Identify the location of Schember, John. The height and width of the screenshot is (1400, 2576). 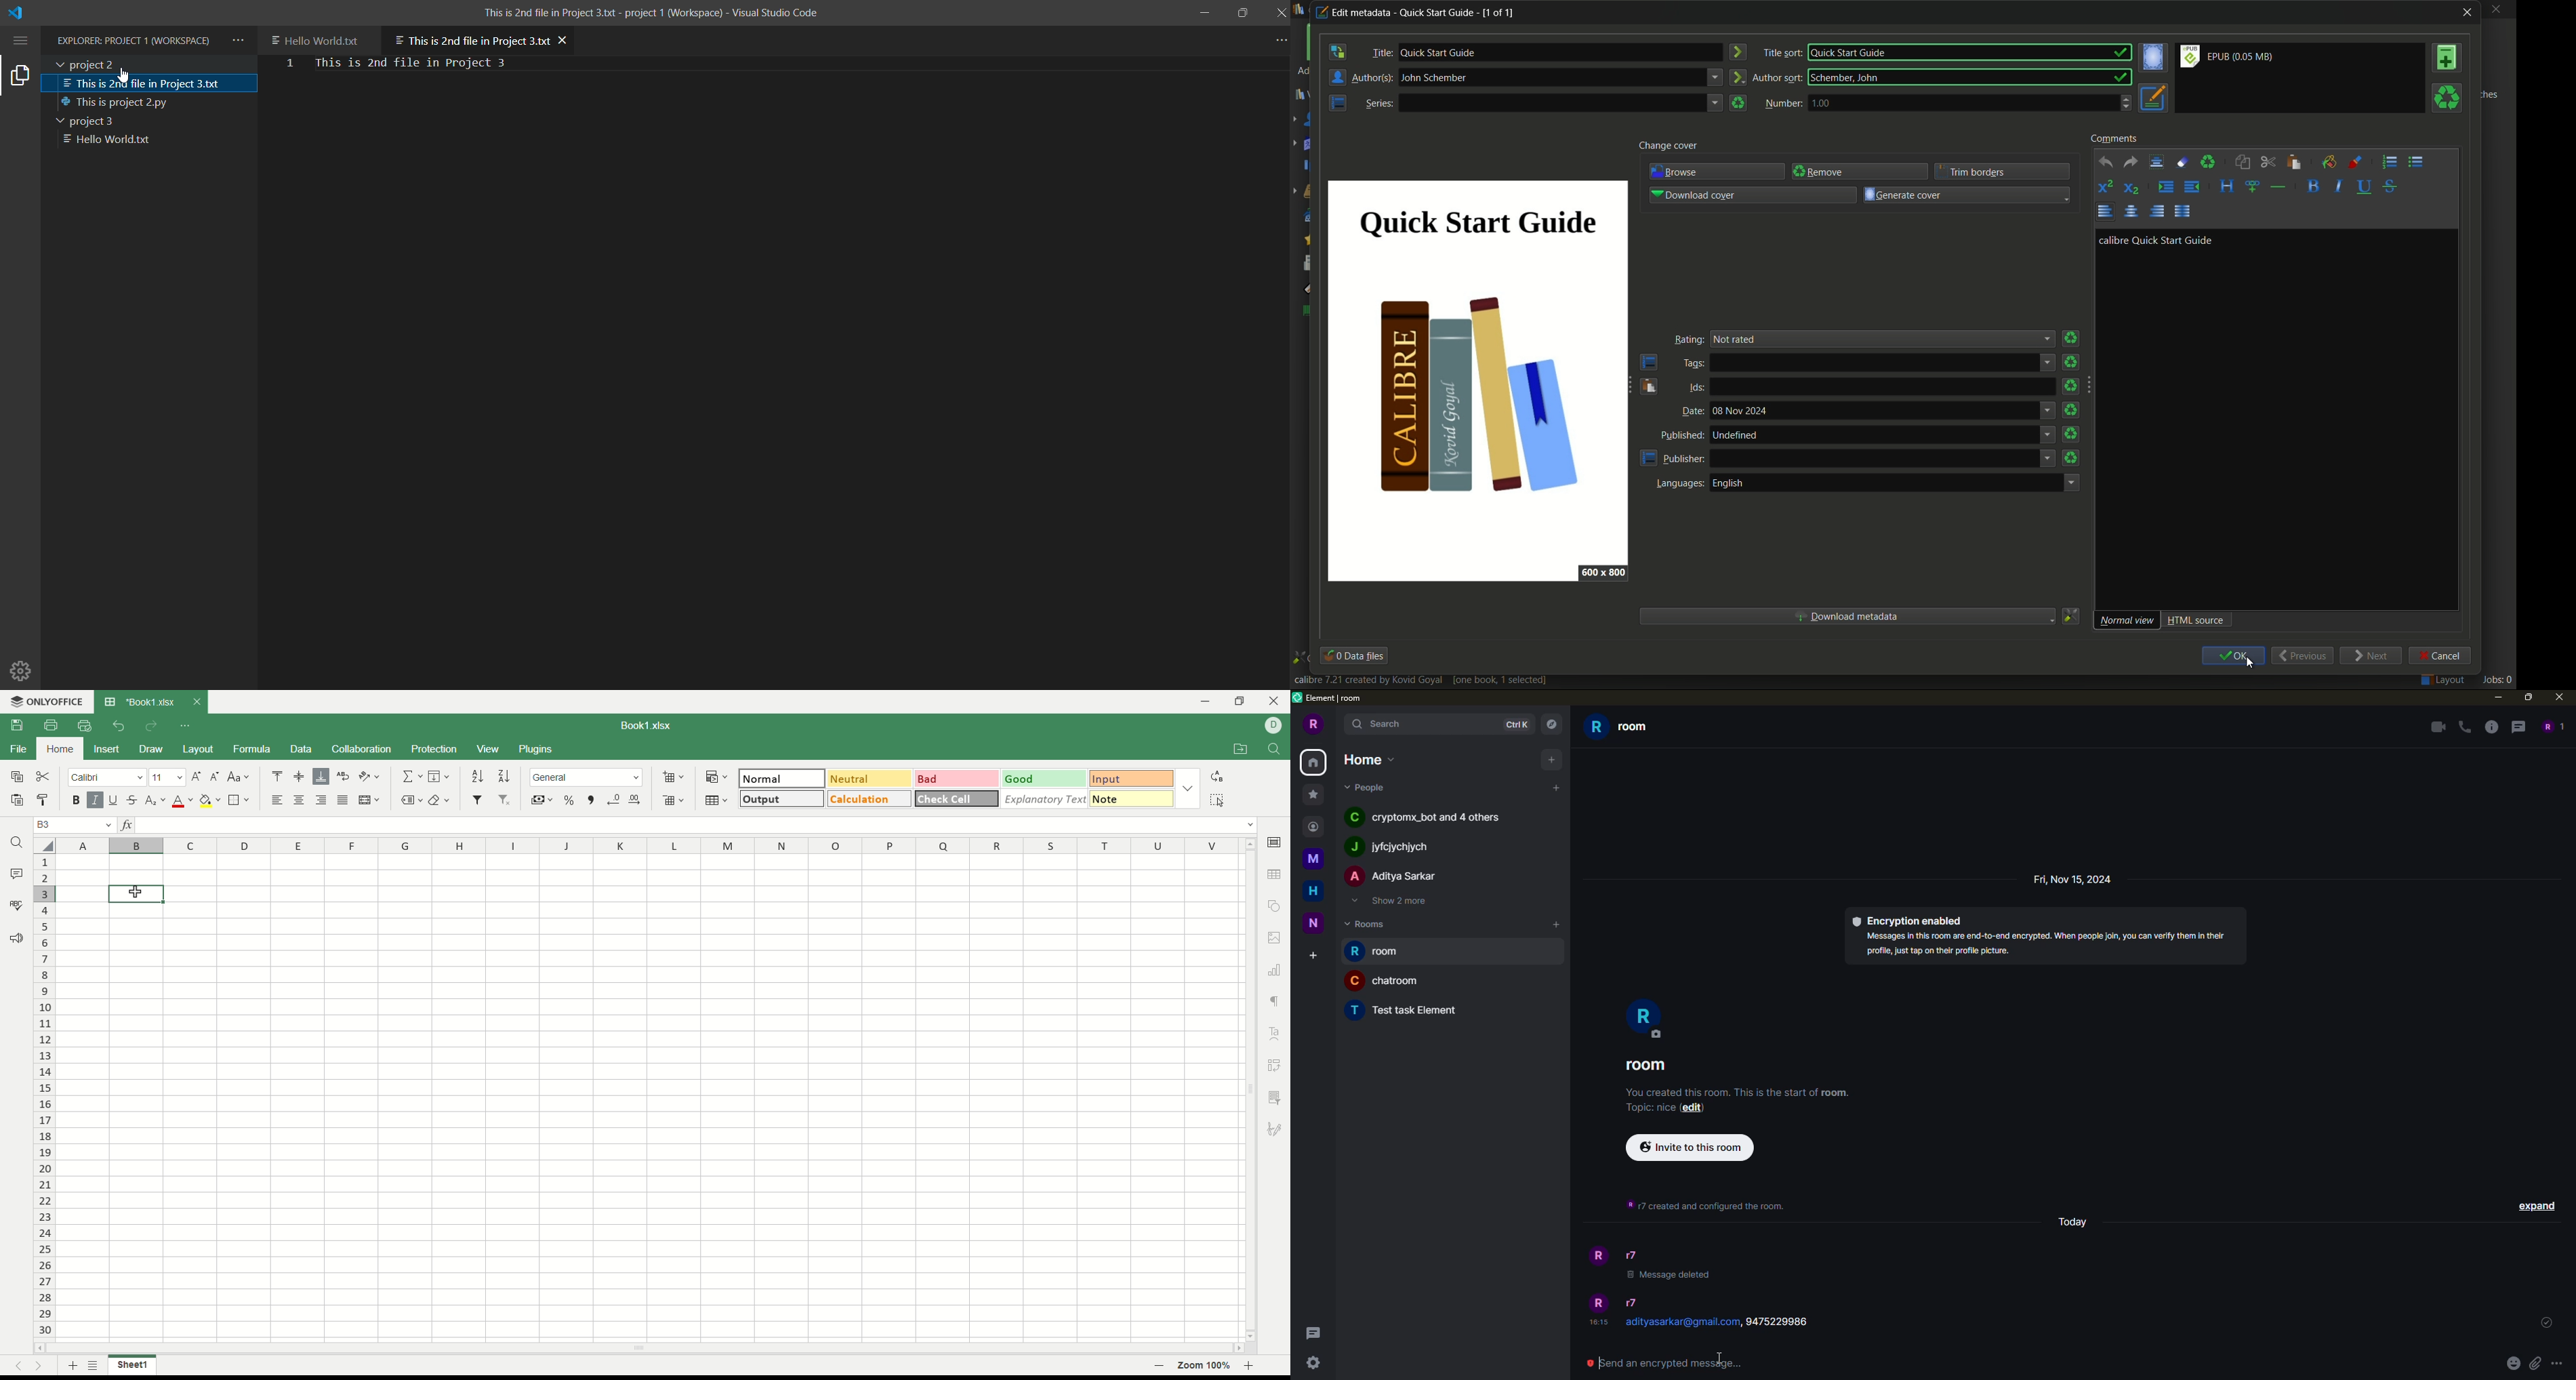
(1969, 78).